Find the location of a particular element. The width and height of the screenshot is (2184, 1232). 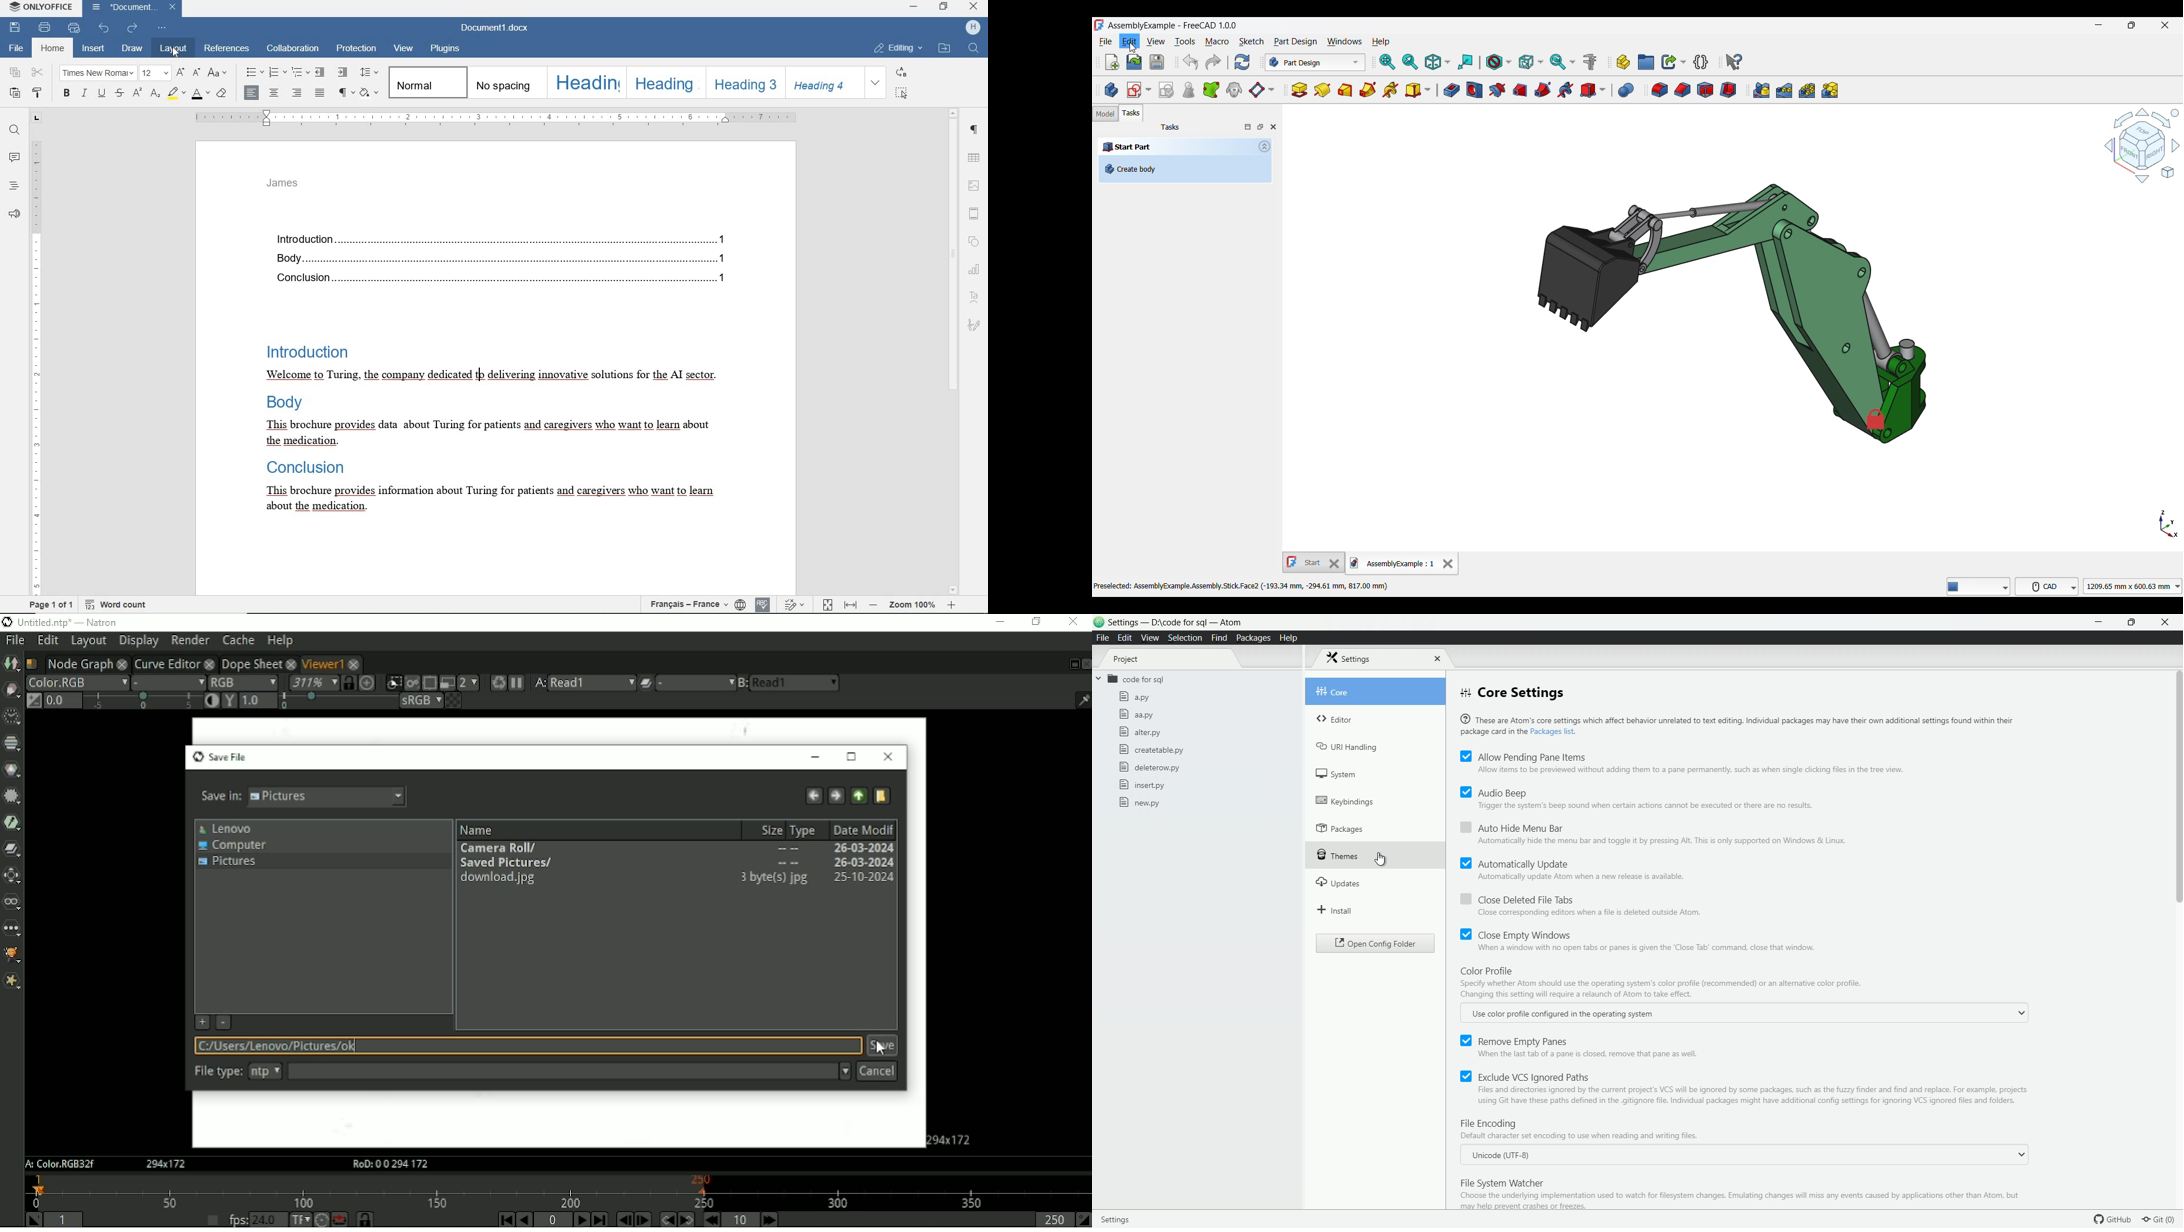

Close is located at coordinates (1273, 127).